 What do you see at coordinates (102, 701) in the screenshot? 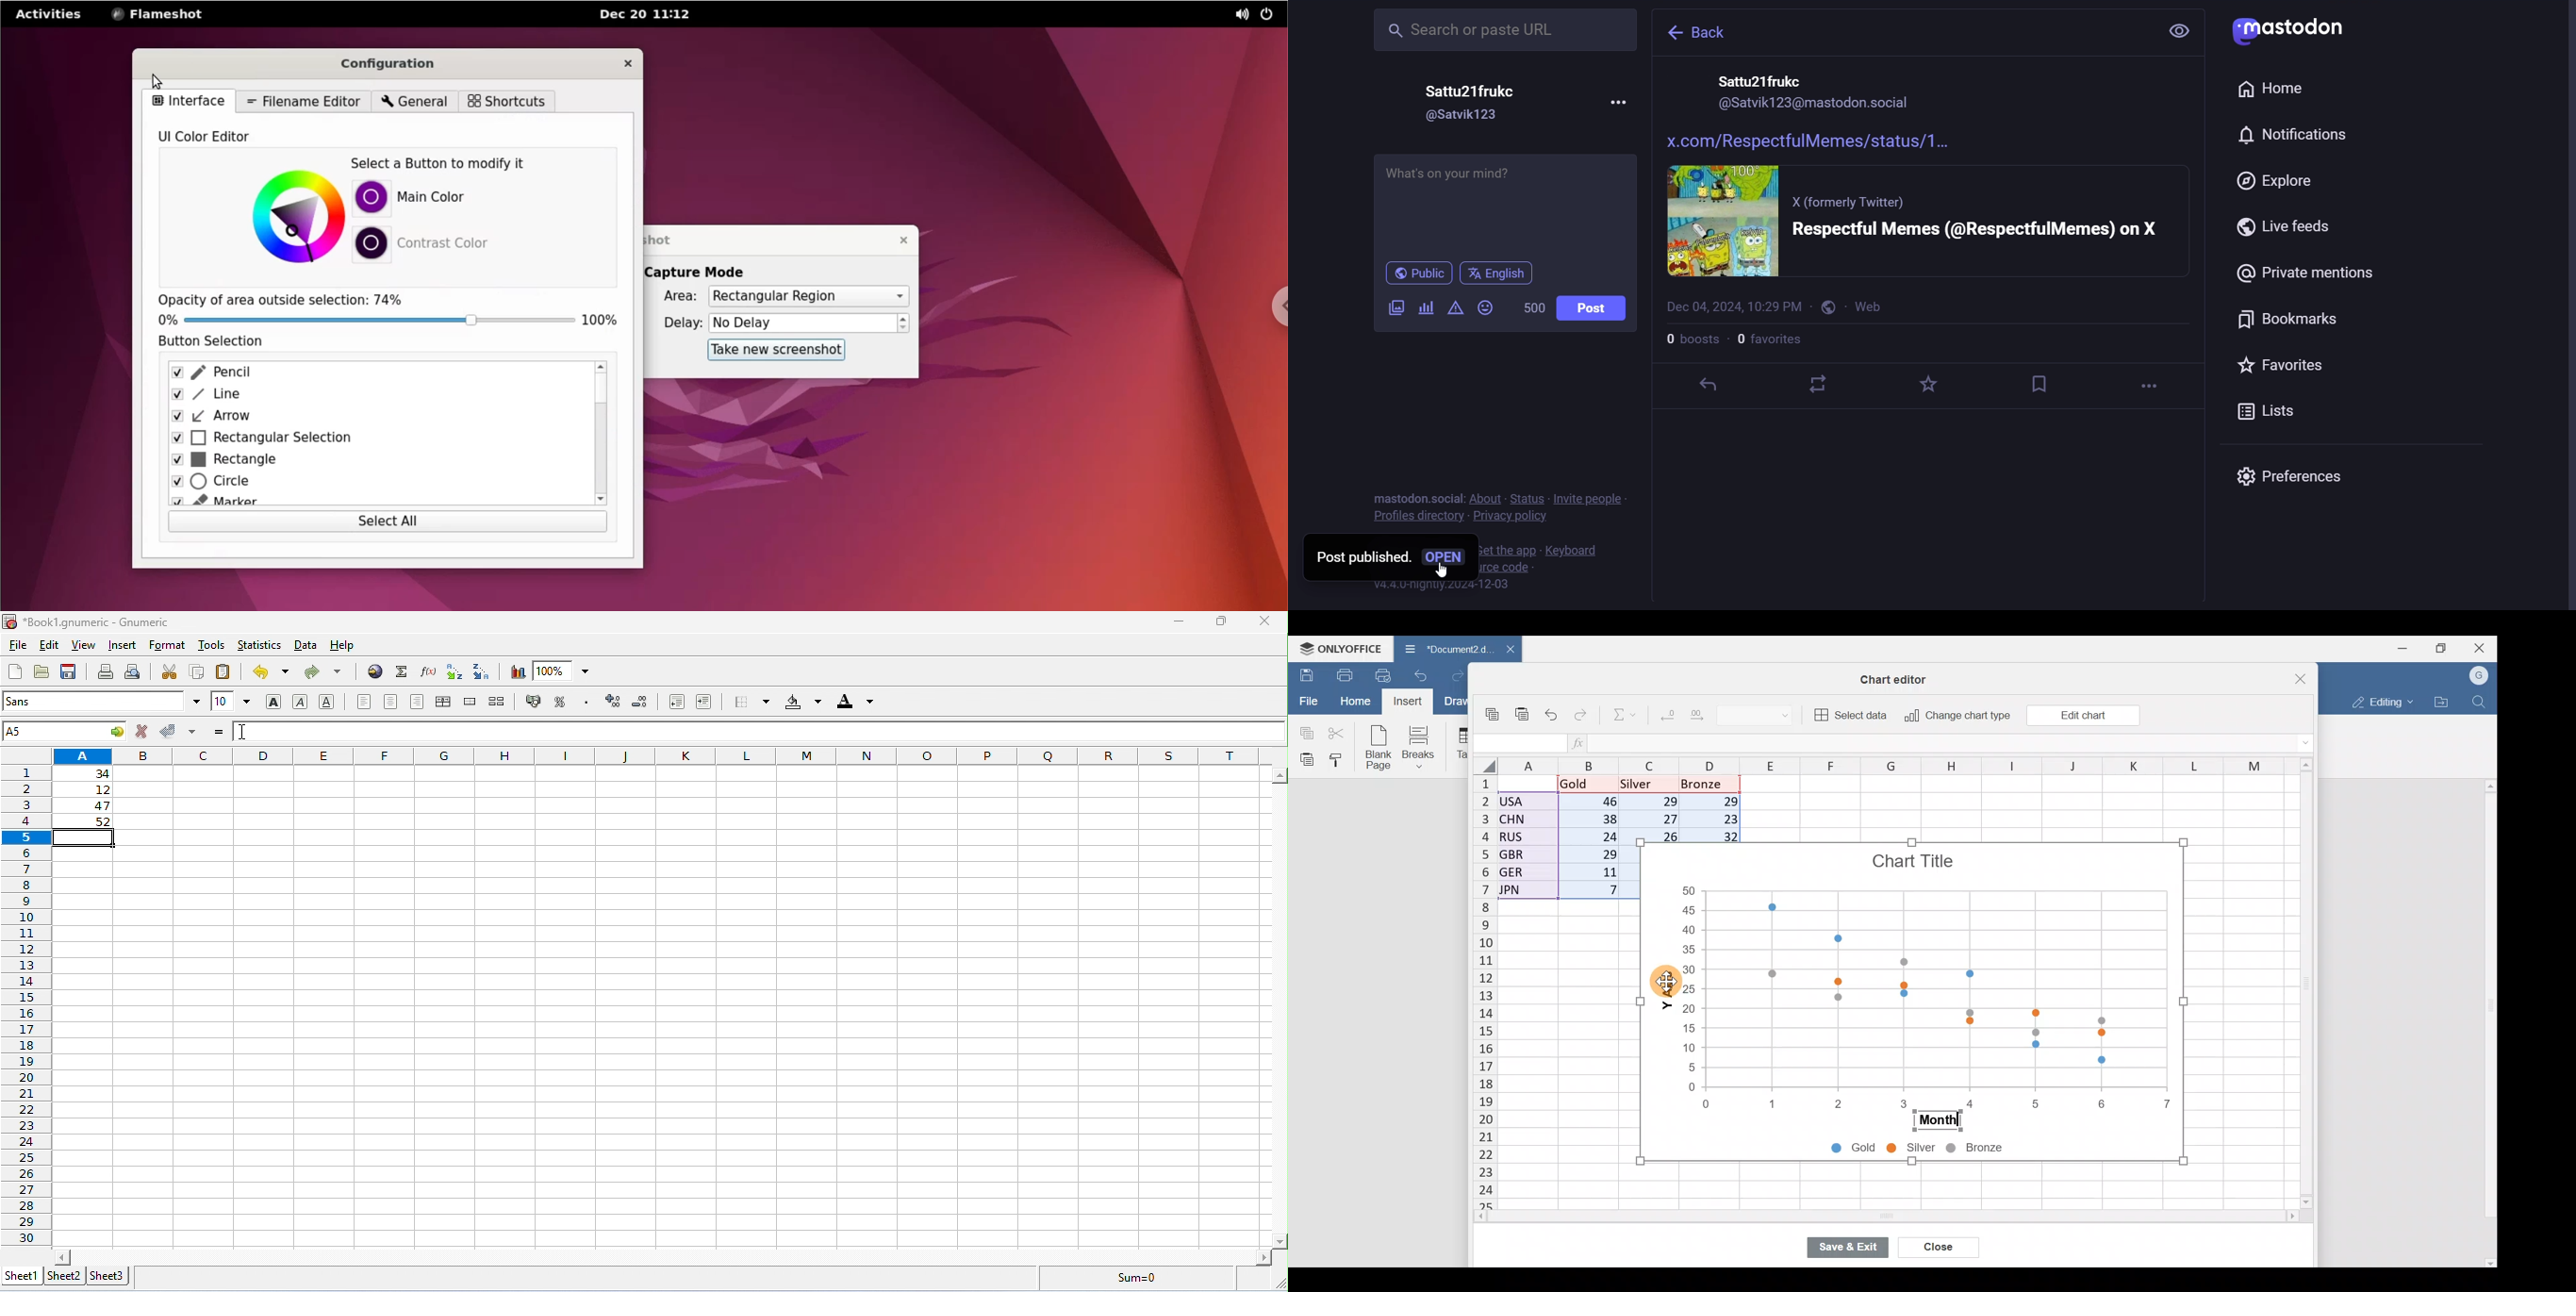
I see `font style` at bounding box center [102, 701].